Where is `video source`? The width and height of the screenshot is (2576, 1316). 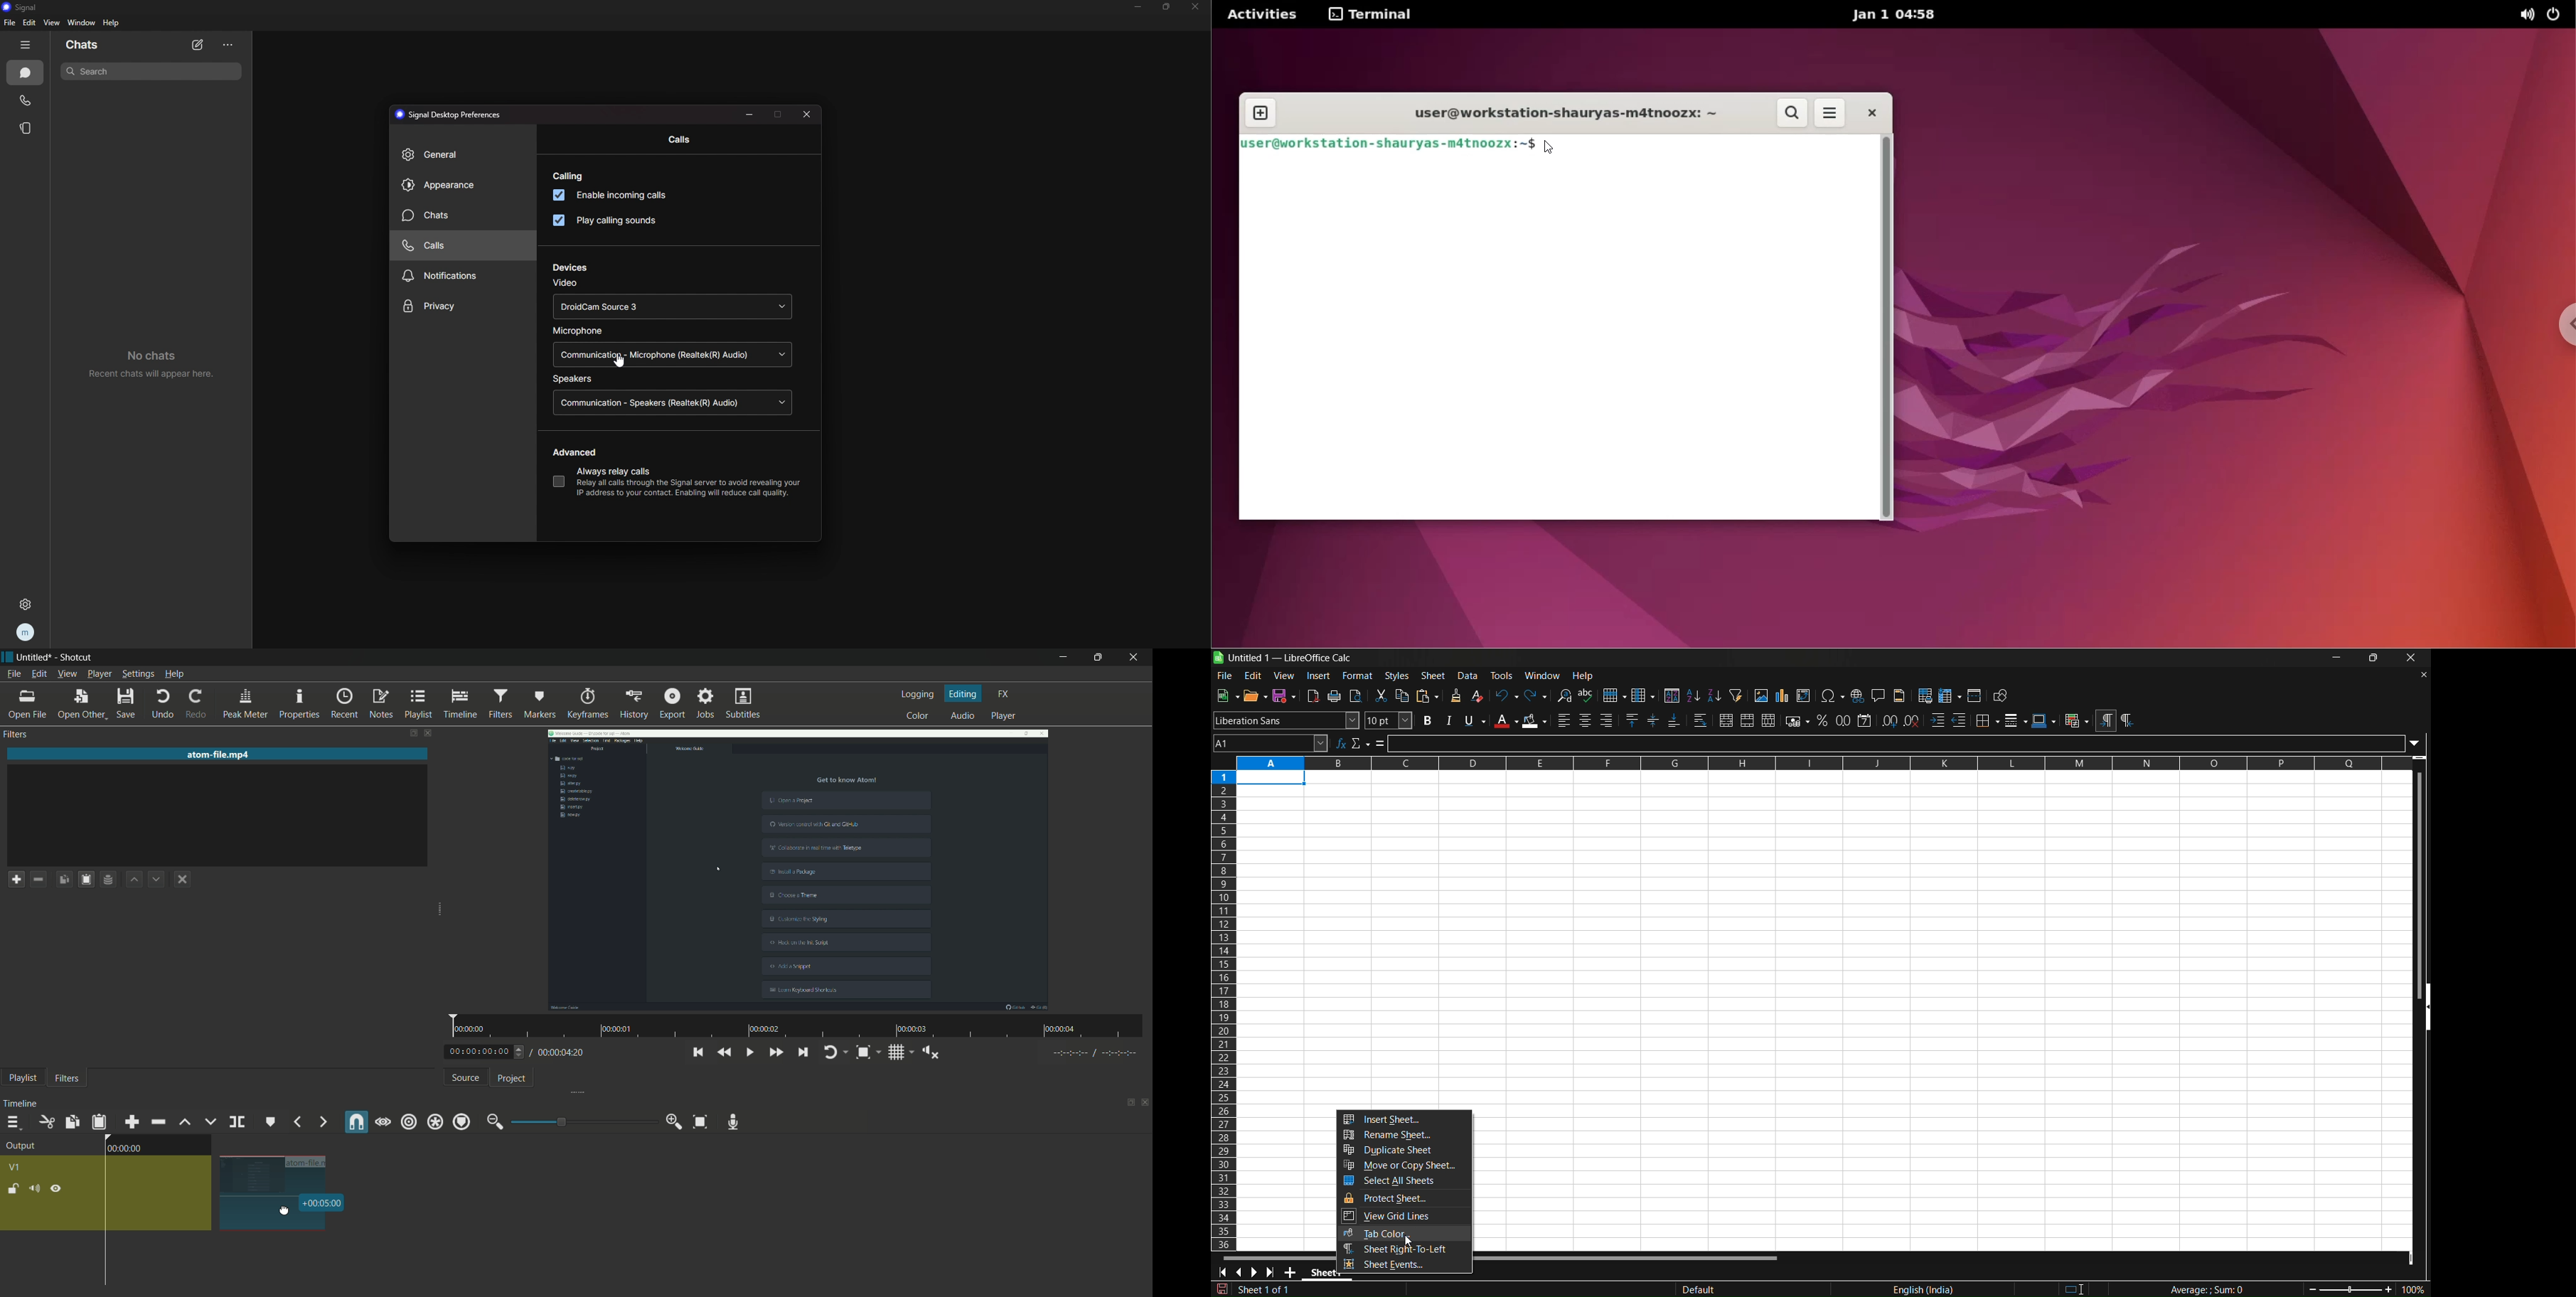
video source is located at coordinates (671, 306).